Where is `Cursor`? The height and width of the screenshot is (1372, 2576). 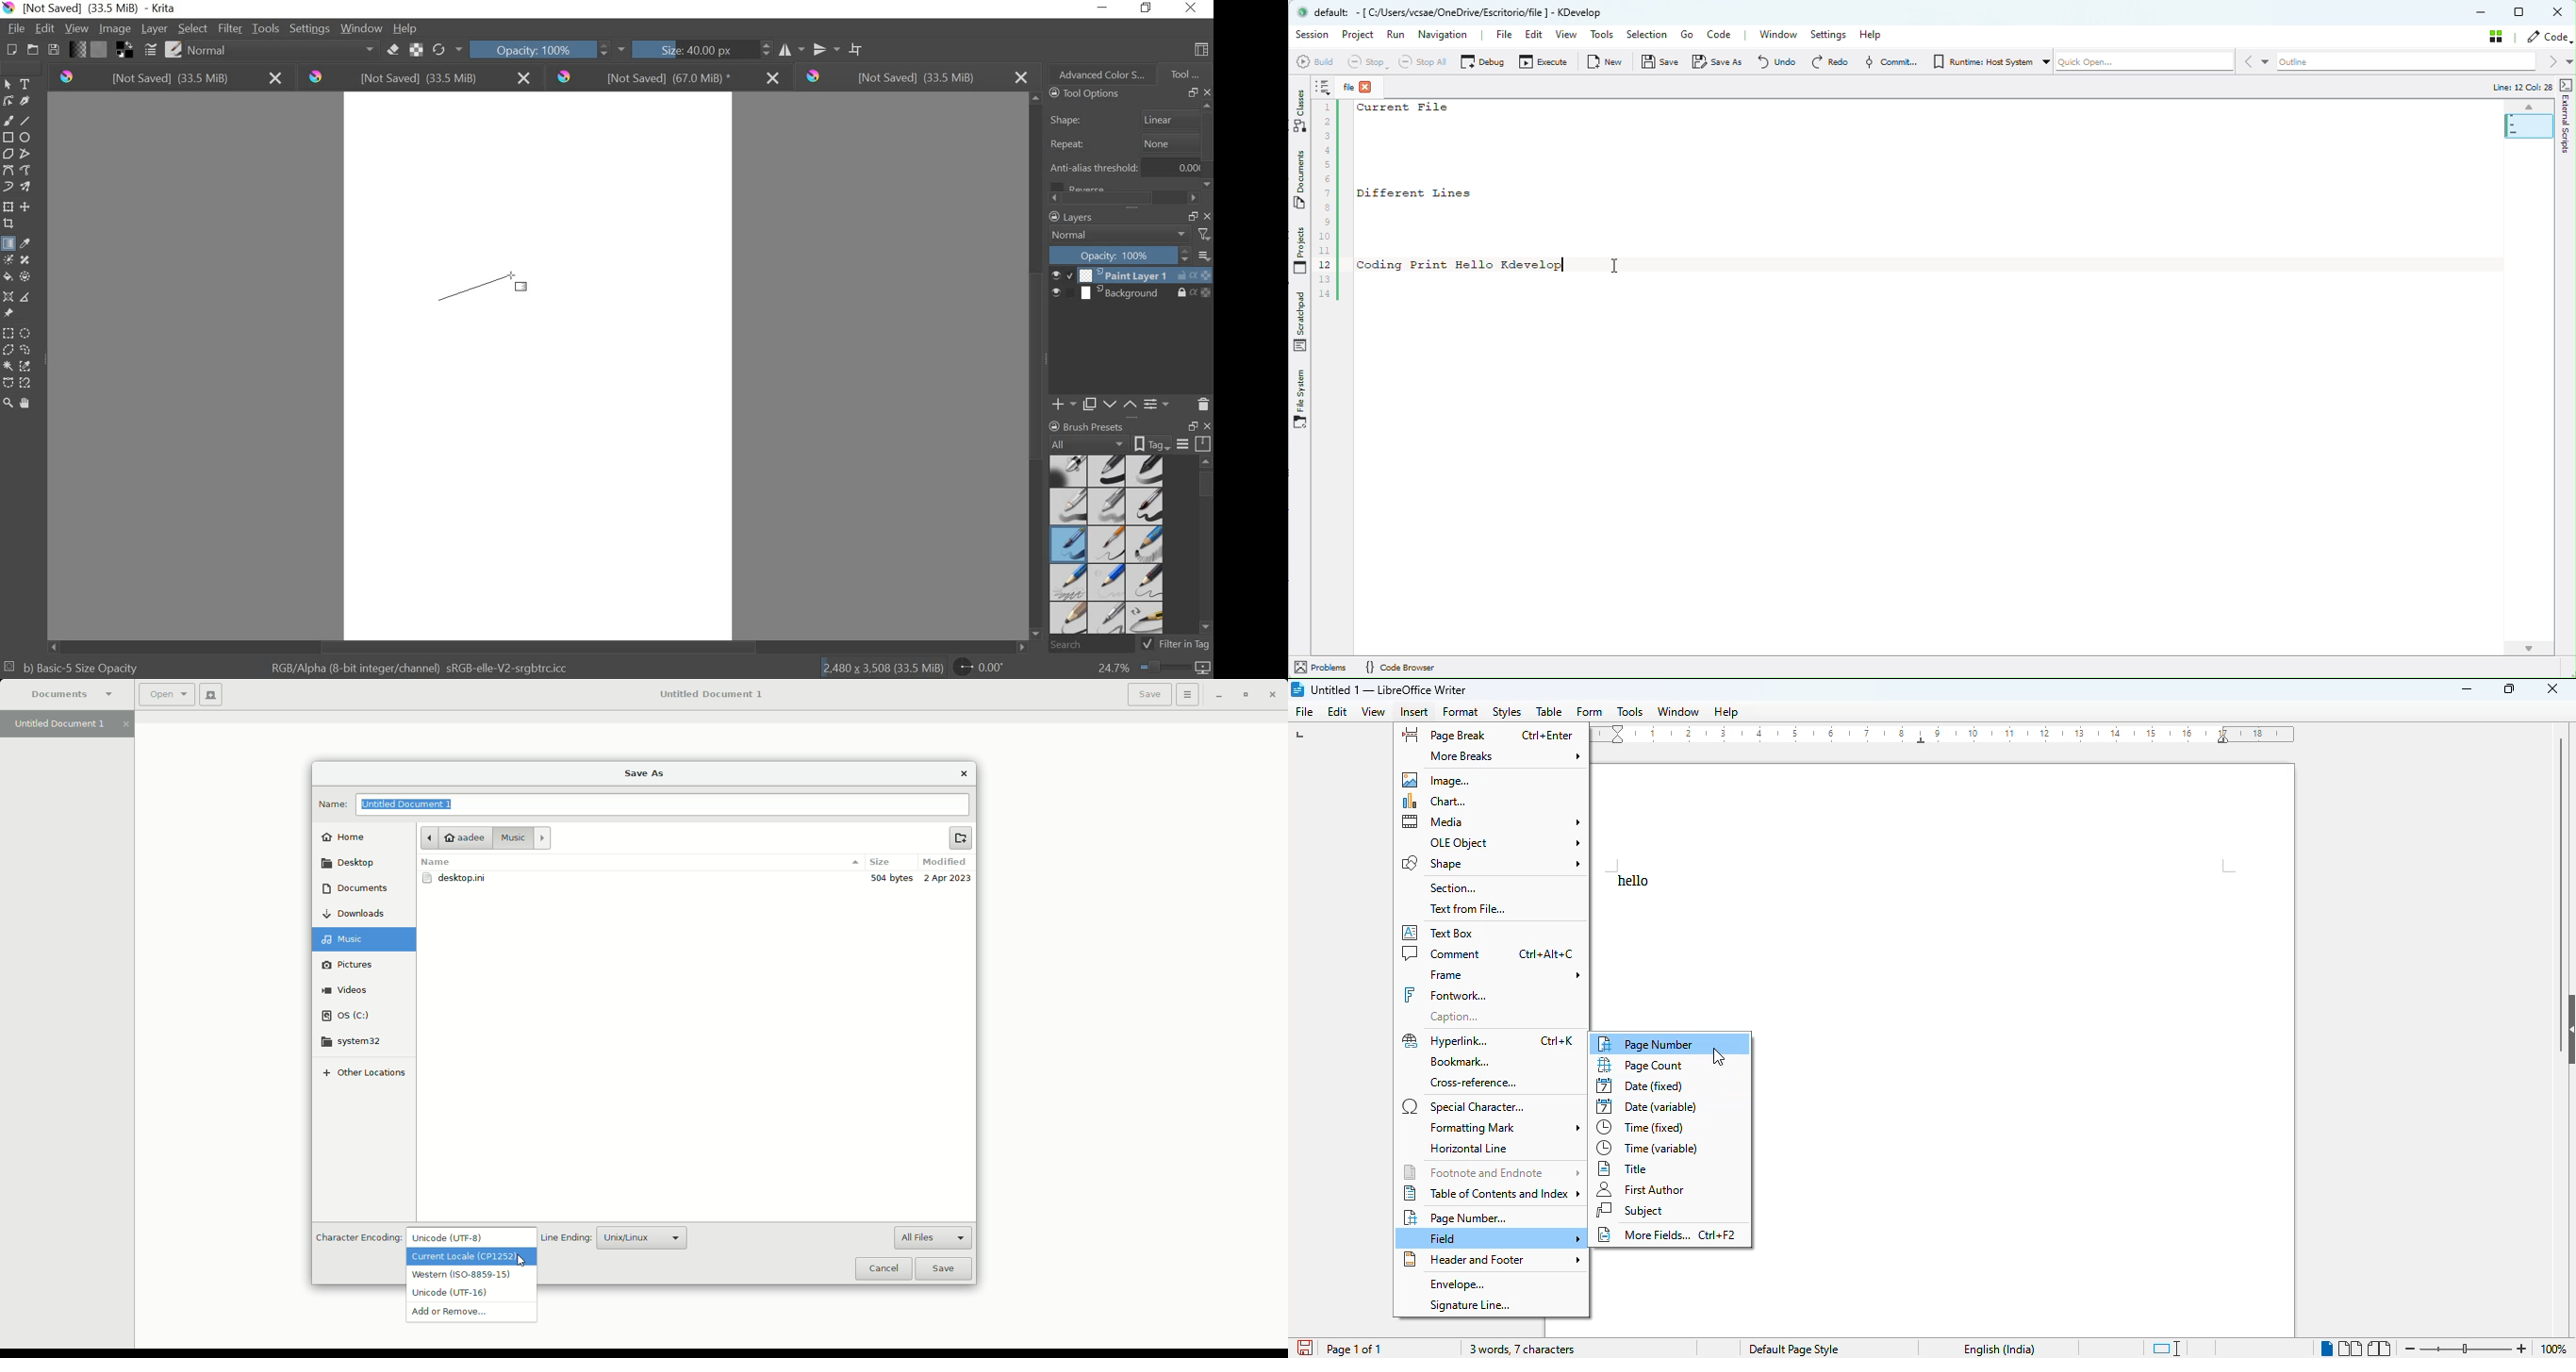
Cursor is located at coordinates (519, 1261).